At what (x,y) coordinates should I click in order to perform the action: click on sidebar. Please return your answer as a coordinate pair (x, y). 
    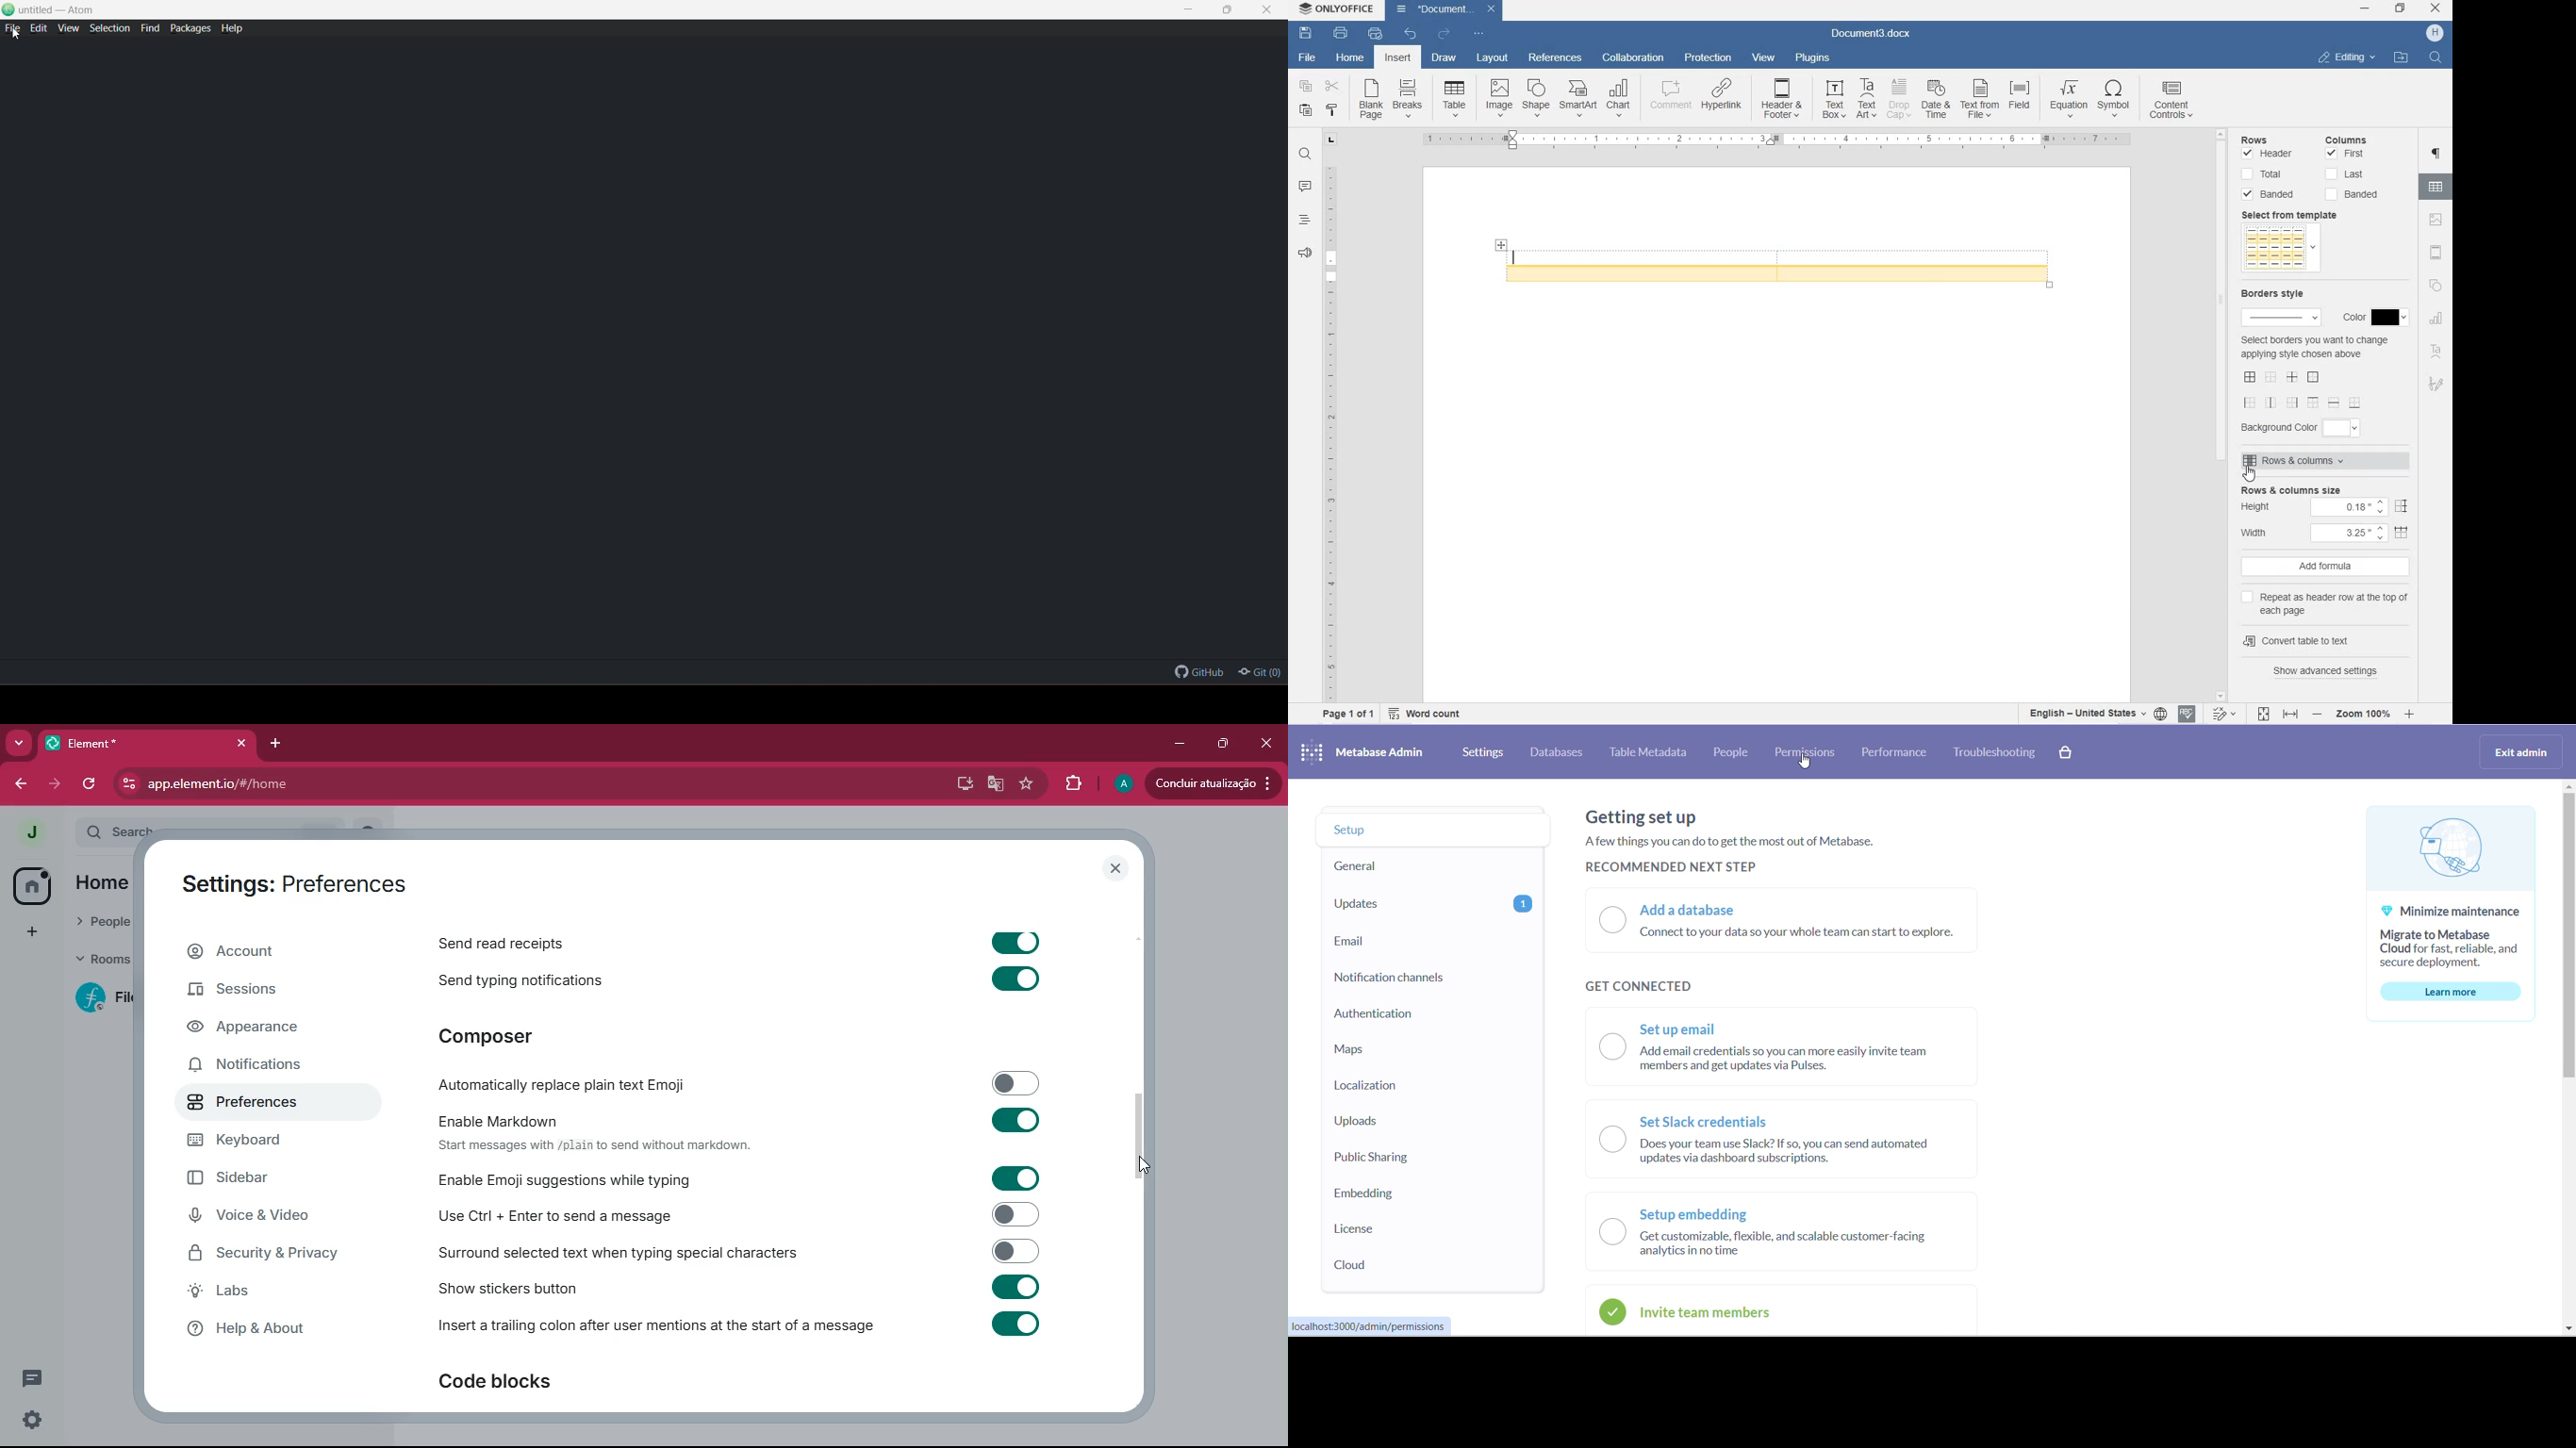
    Looking at the image, I should click on (267, 1177).